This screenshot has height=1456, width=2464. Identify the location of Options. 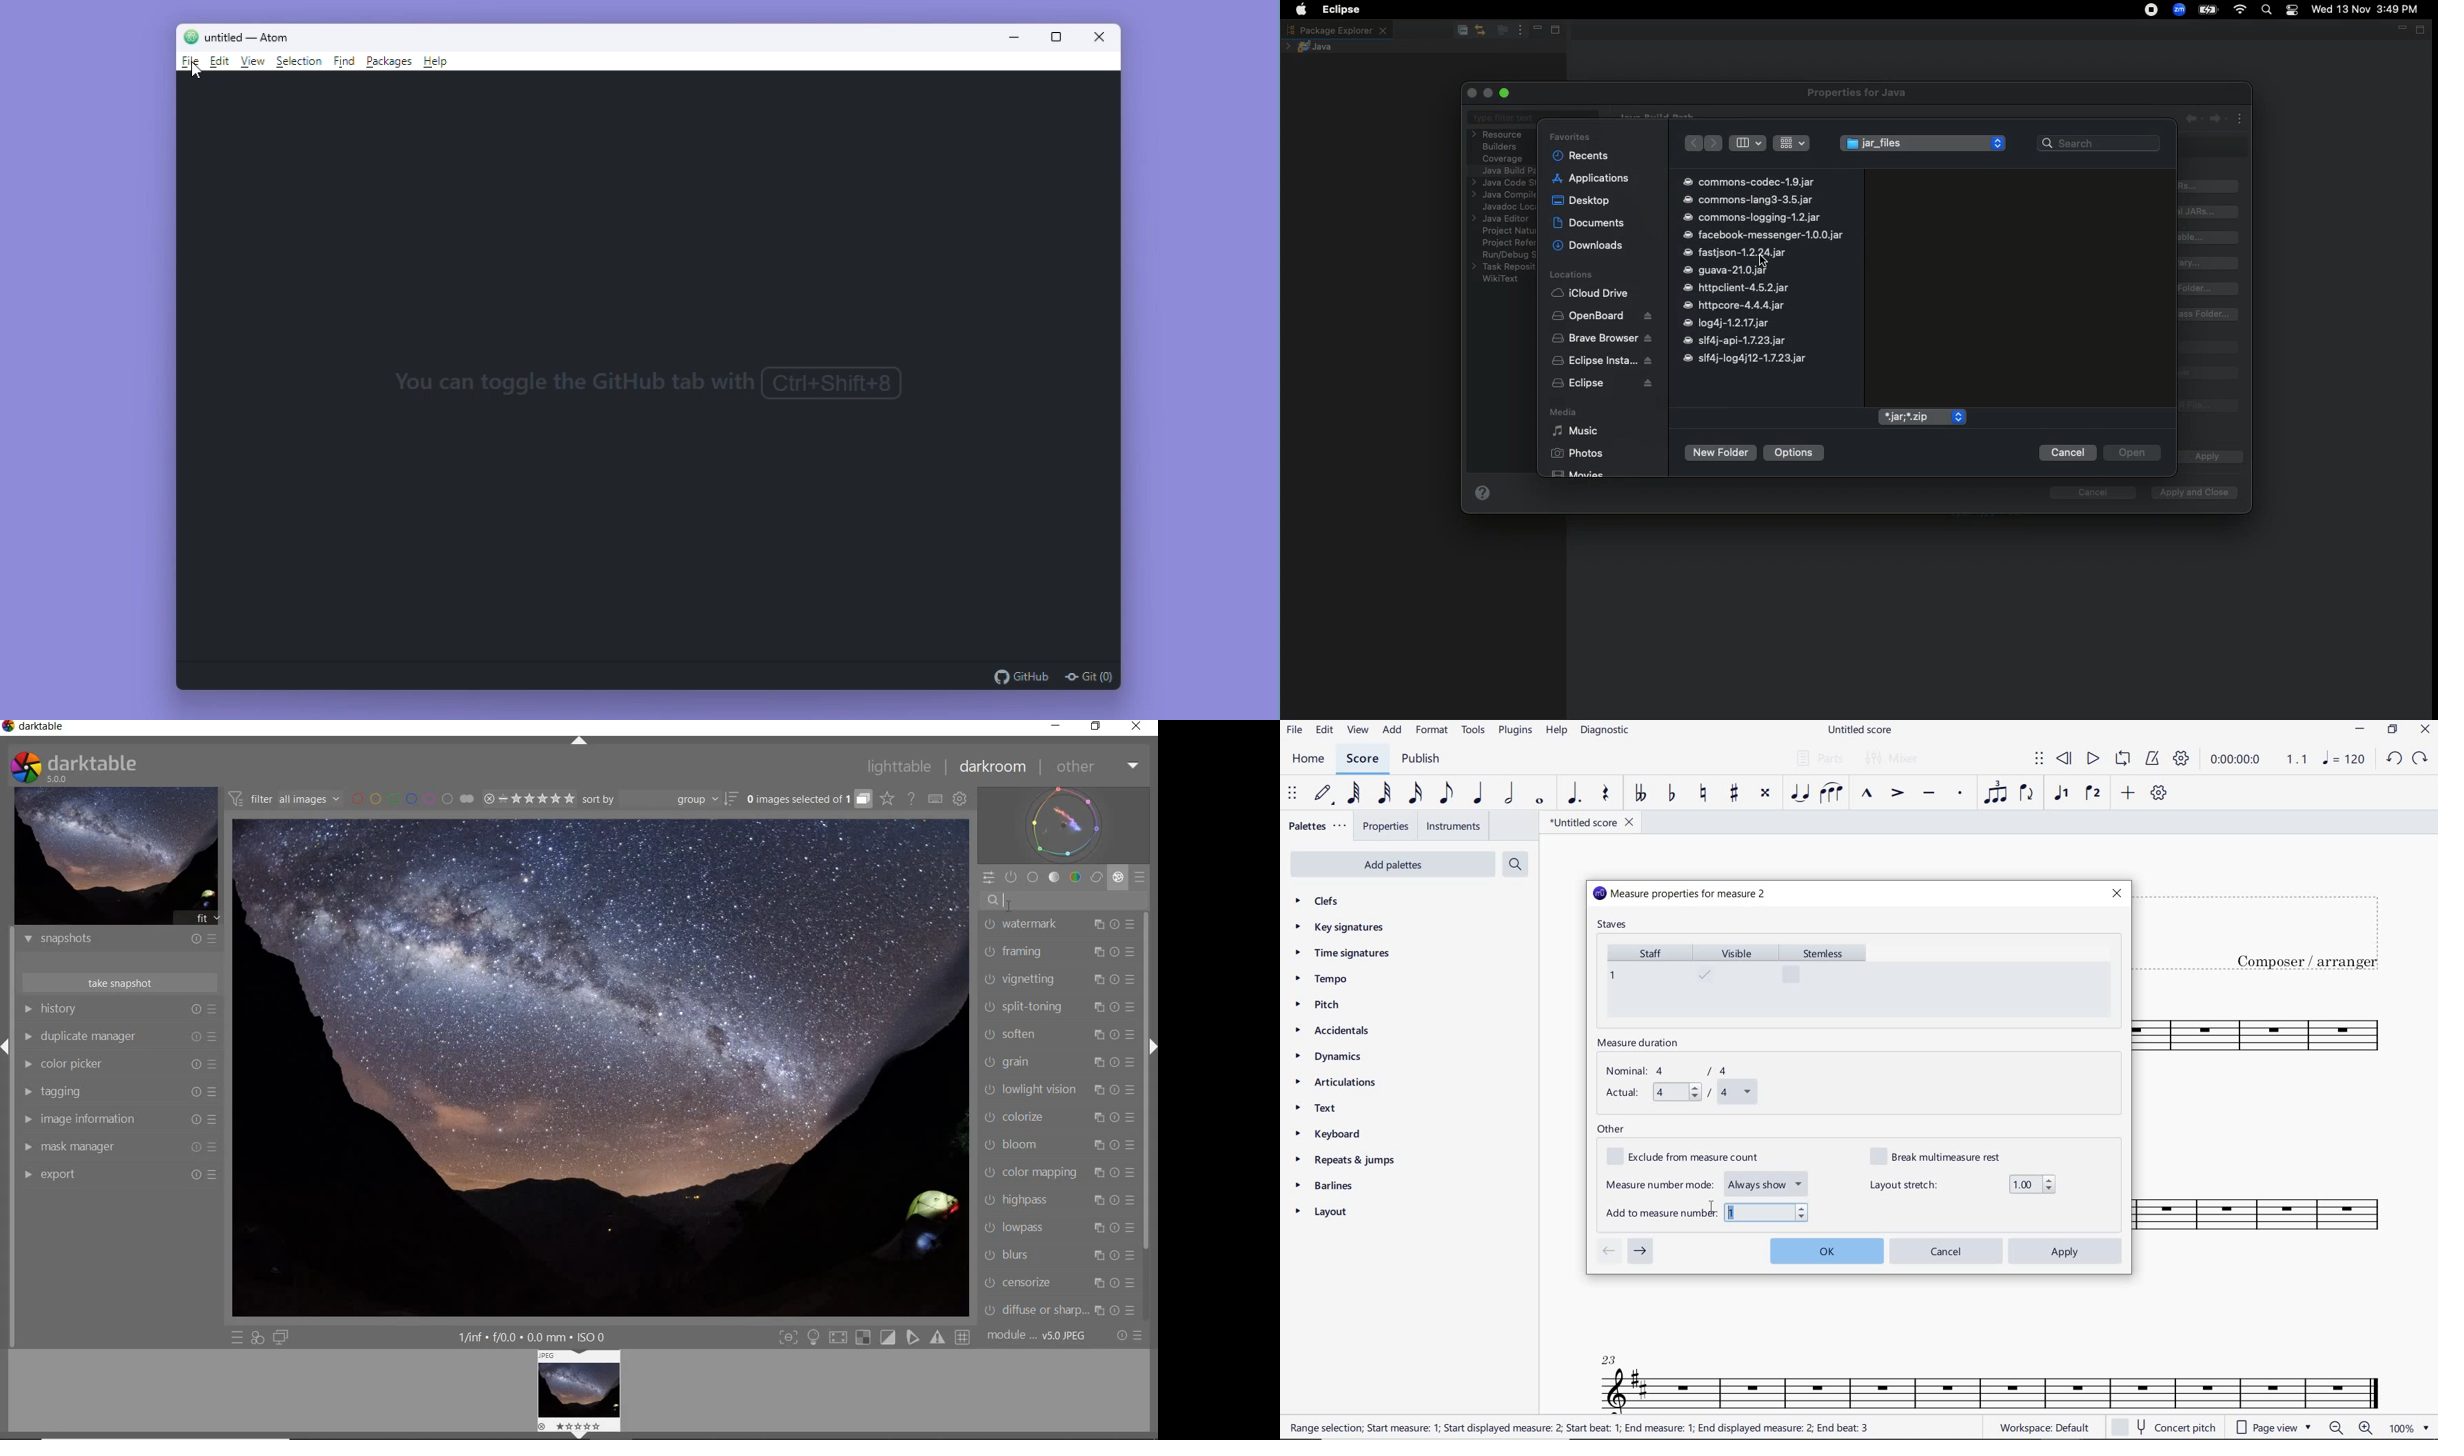
(1795, 452).